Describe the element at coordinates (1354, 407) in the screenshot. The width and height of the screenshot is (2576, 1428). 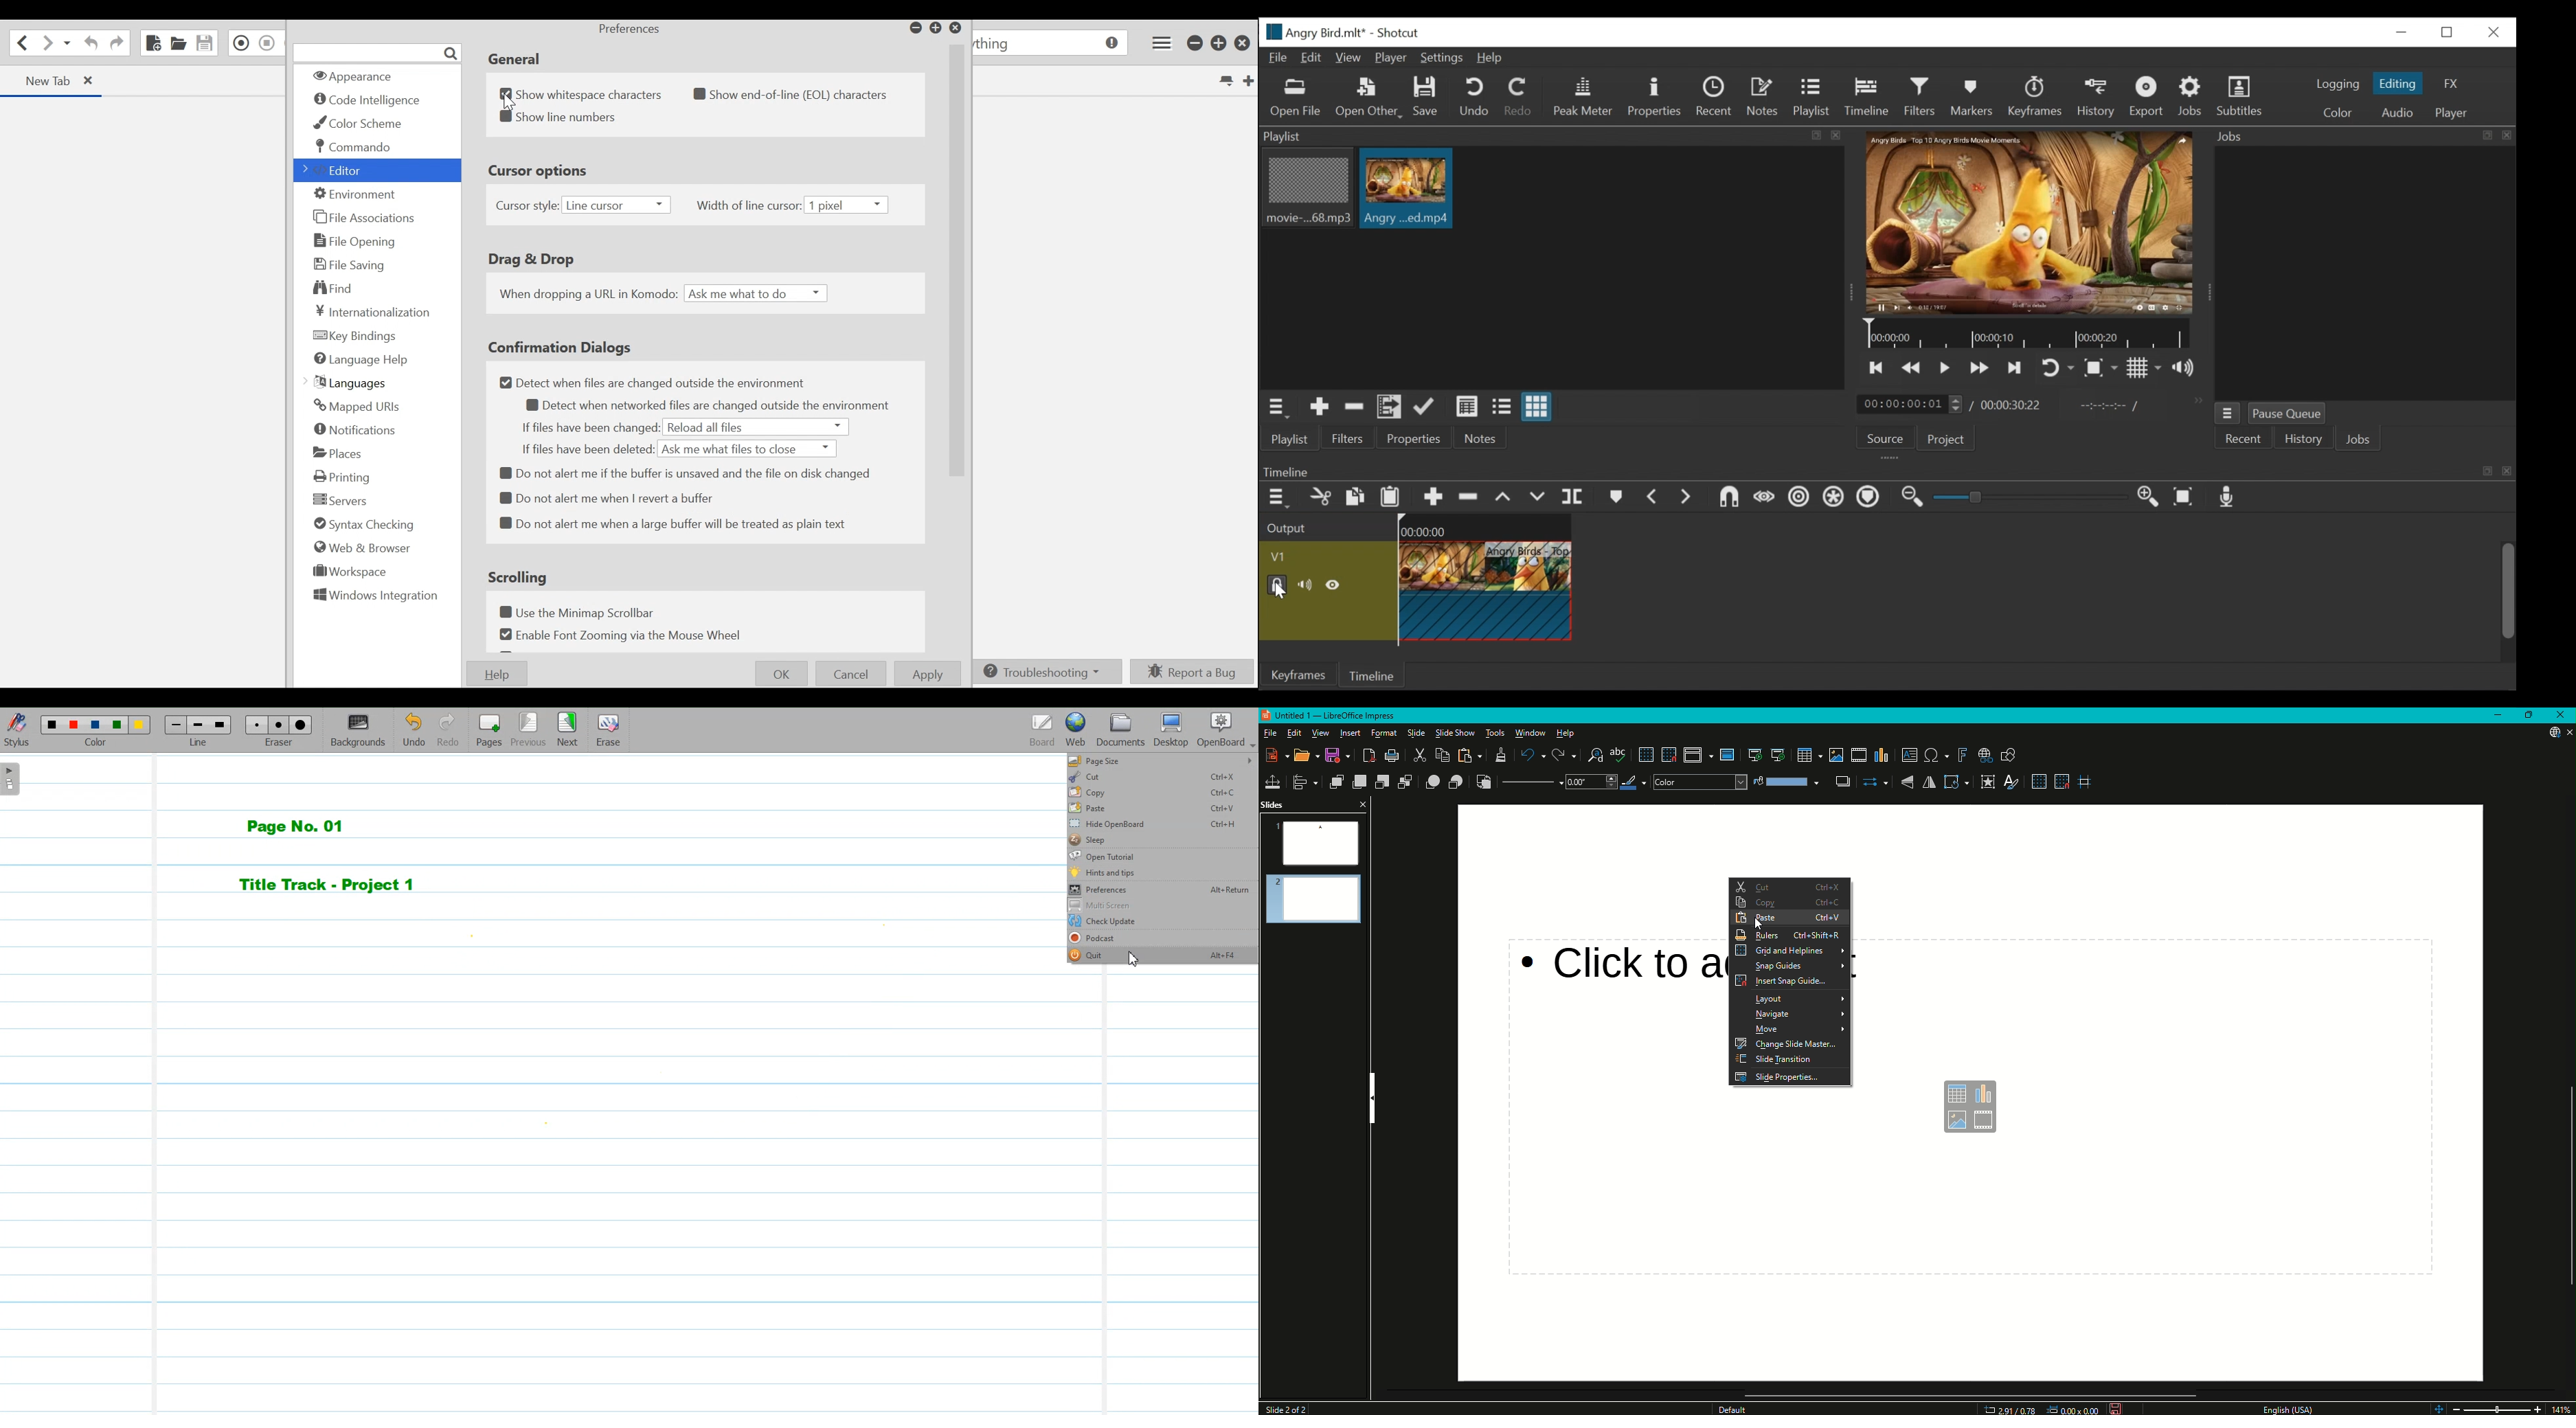
I see `Remove cut` at that location.